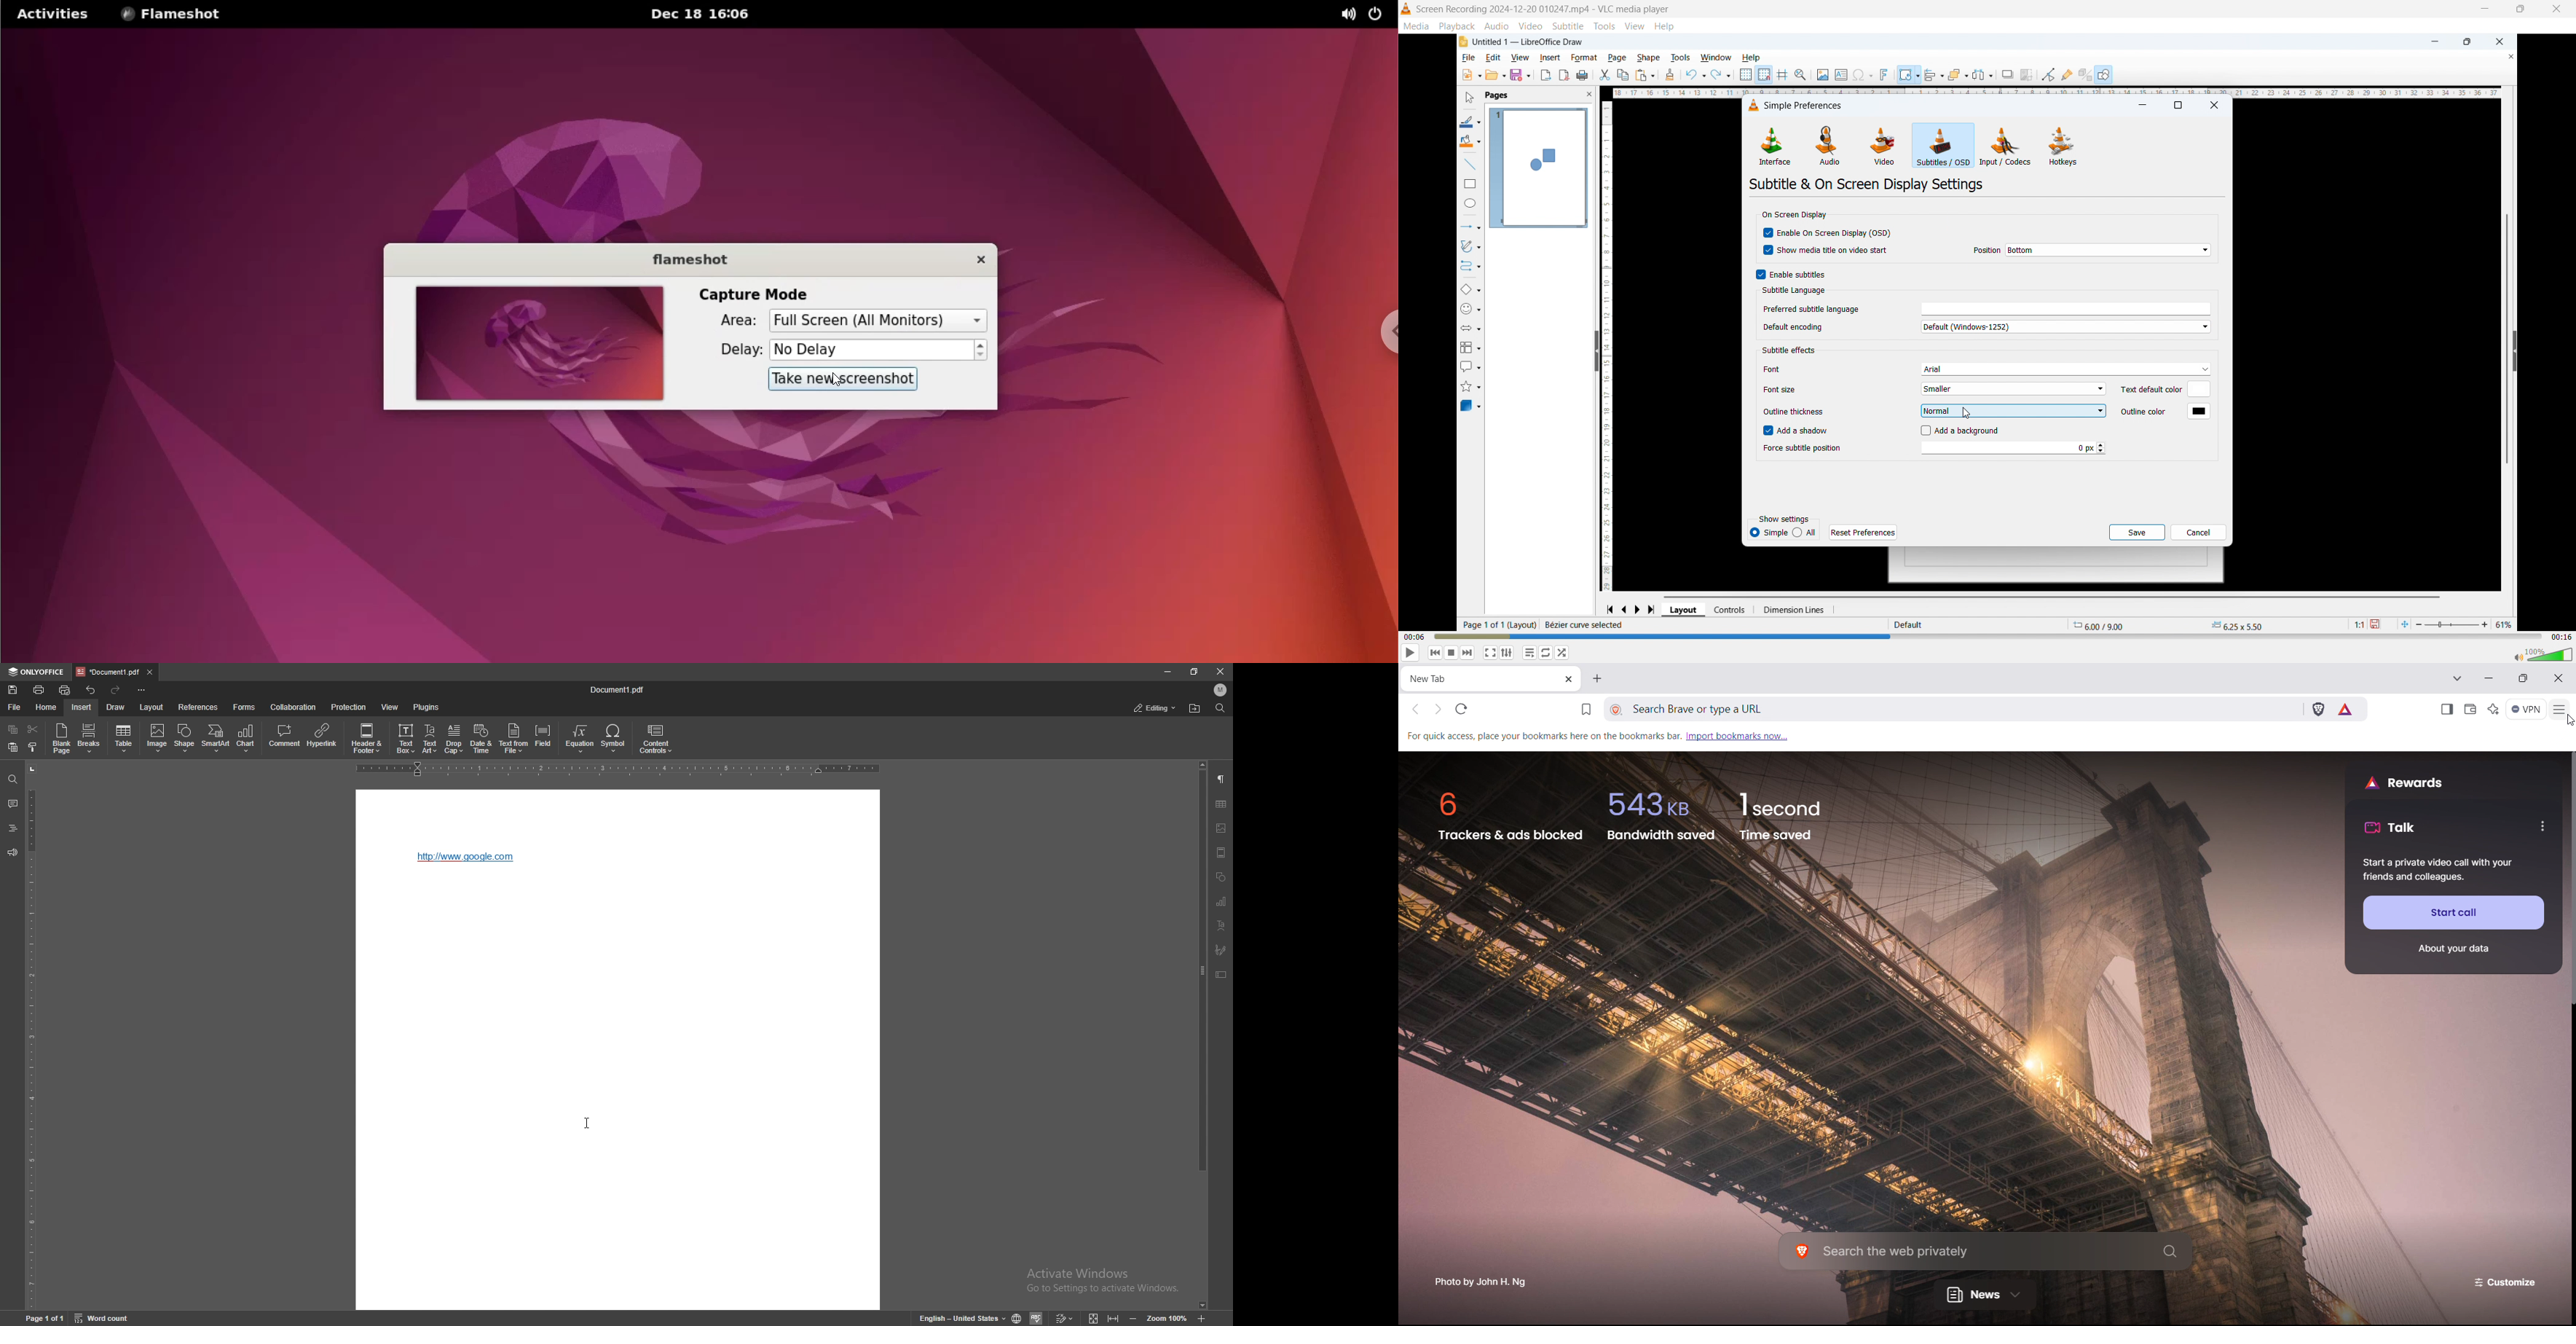 The image size is (2576, 1344). Describe the element at coordinates (390, 707) in the screenshot. I see `view` at that location.